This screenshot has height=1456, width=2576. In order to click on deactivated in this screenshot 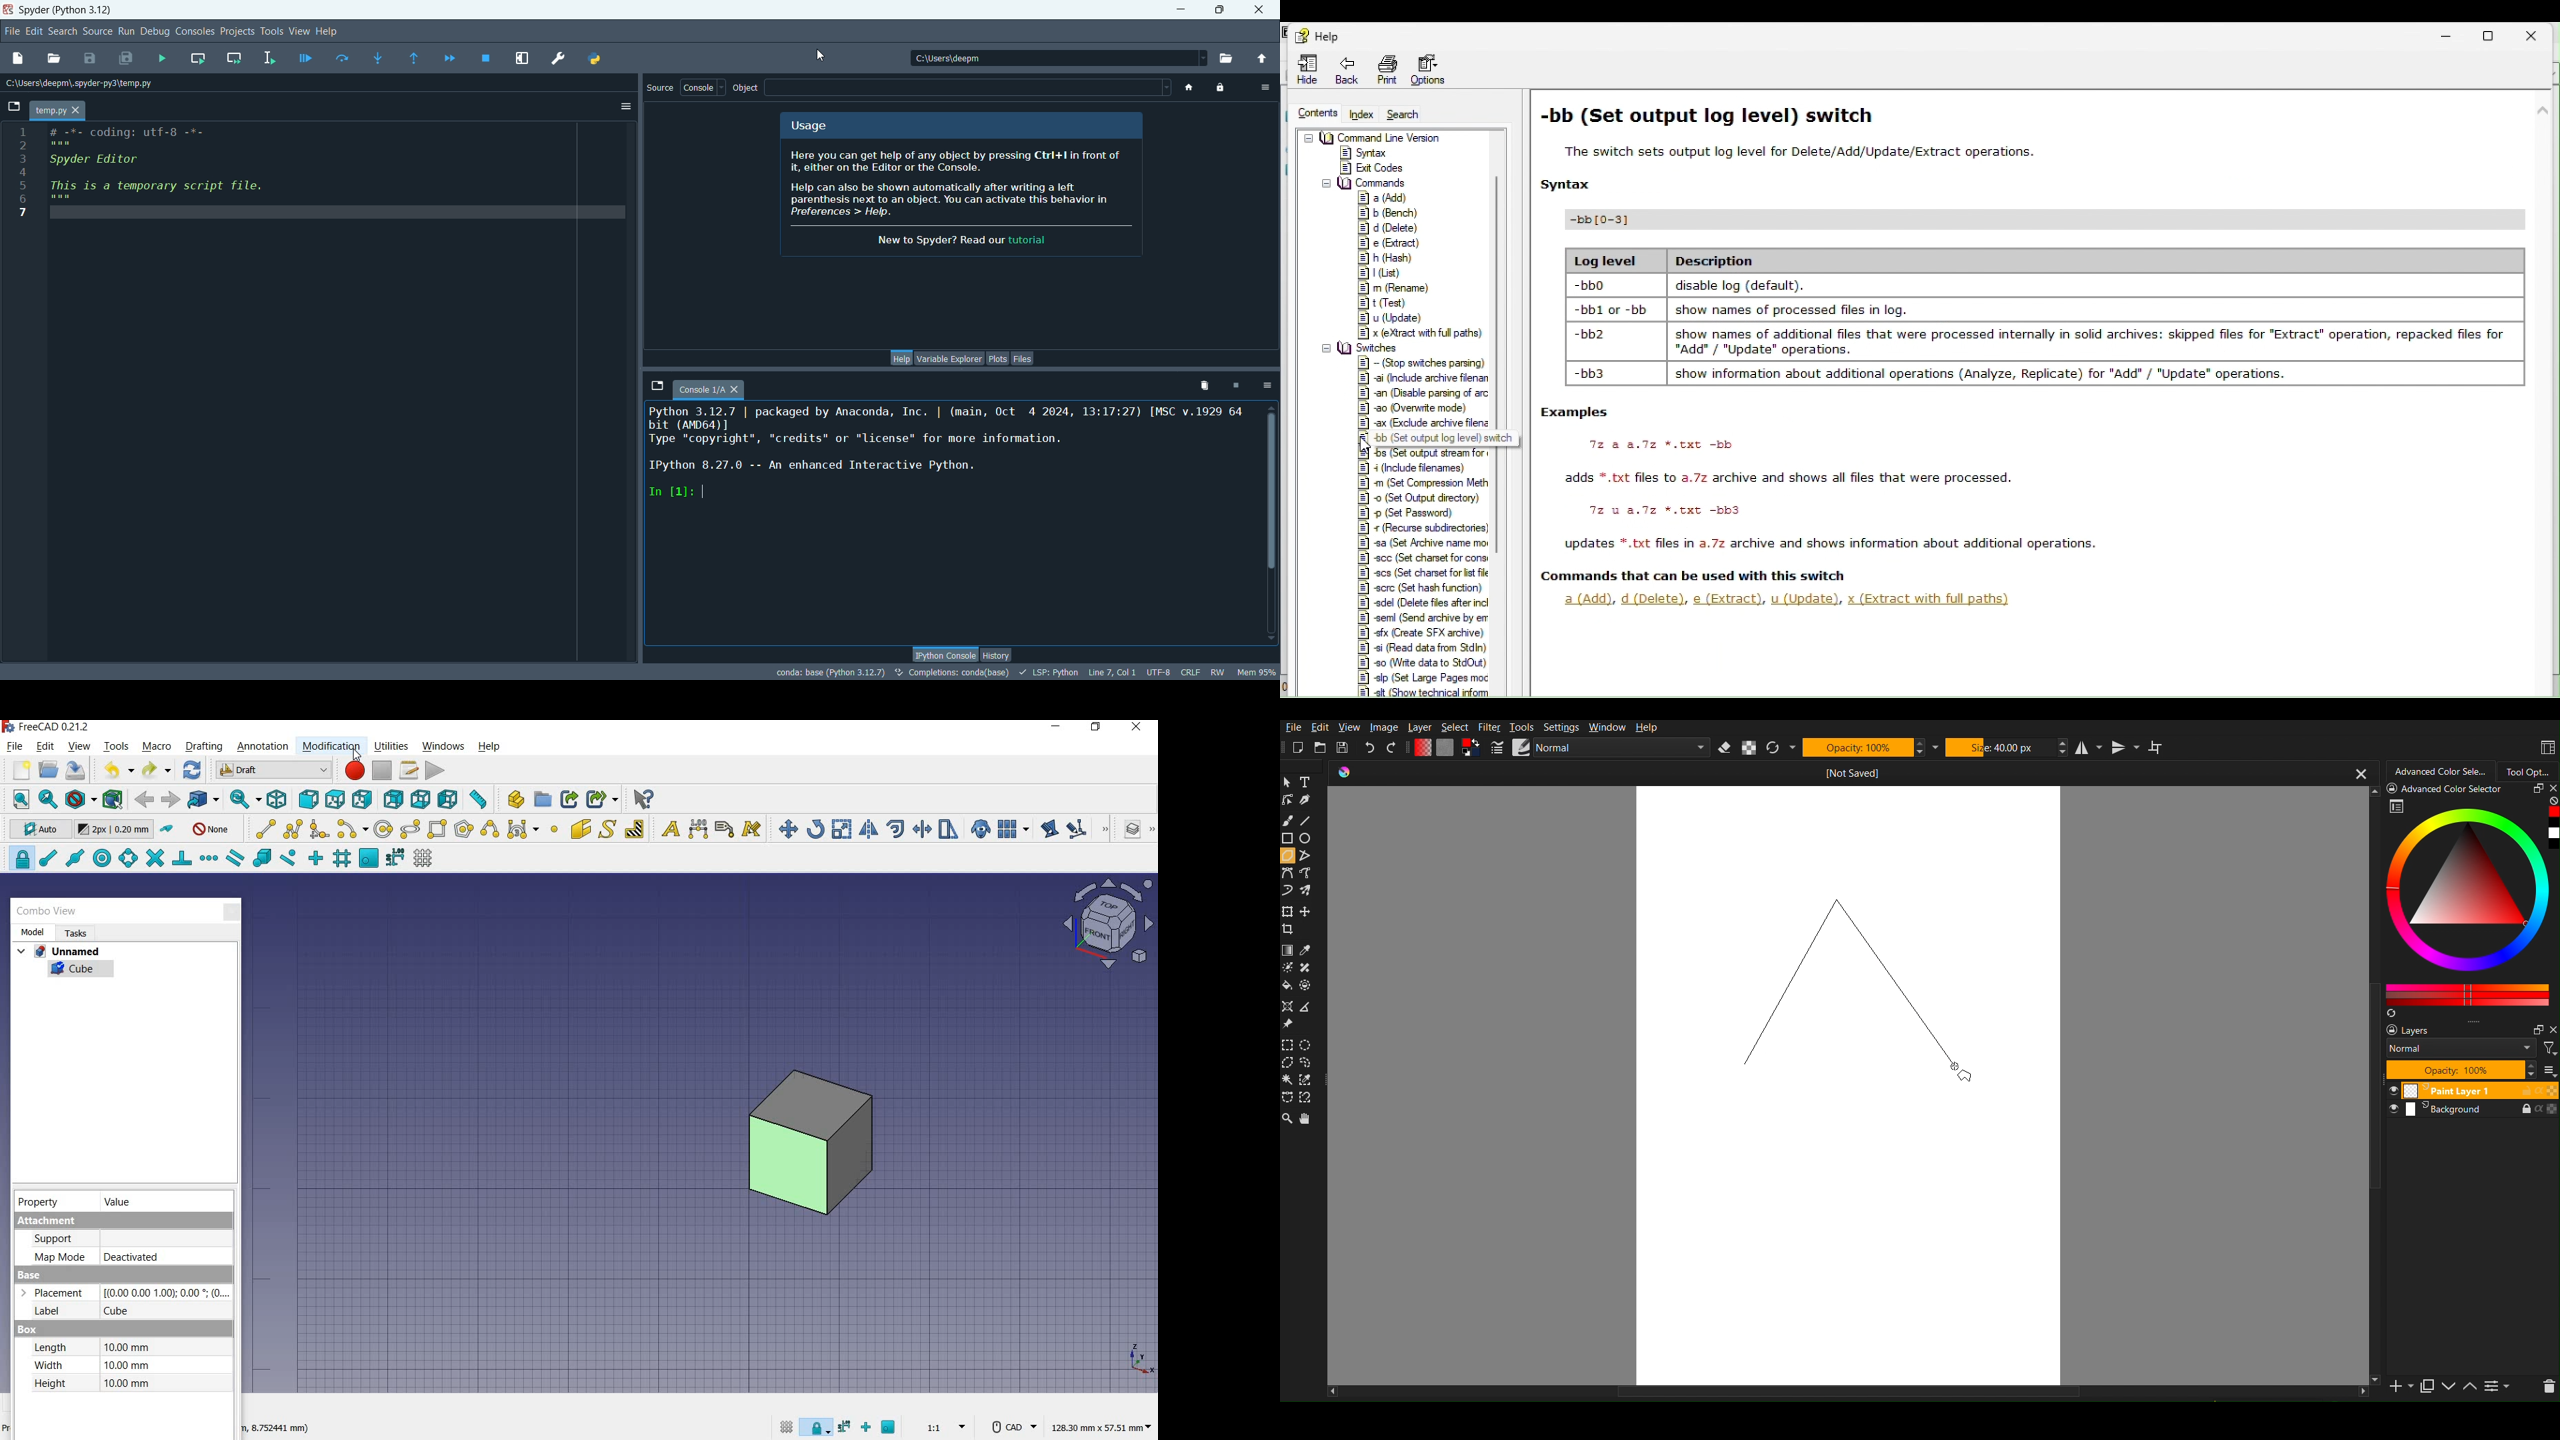, I will do `click(132, 1257)`.